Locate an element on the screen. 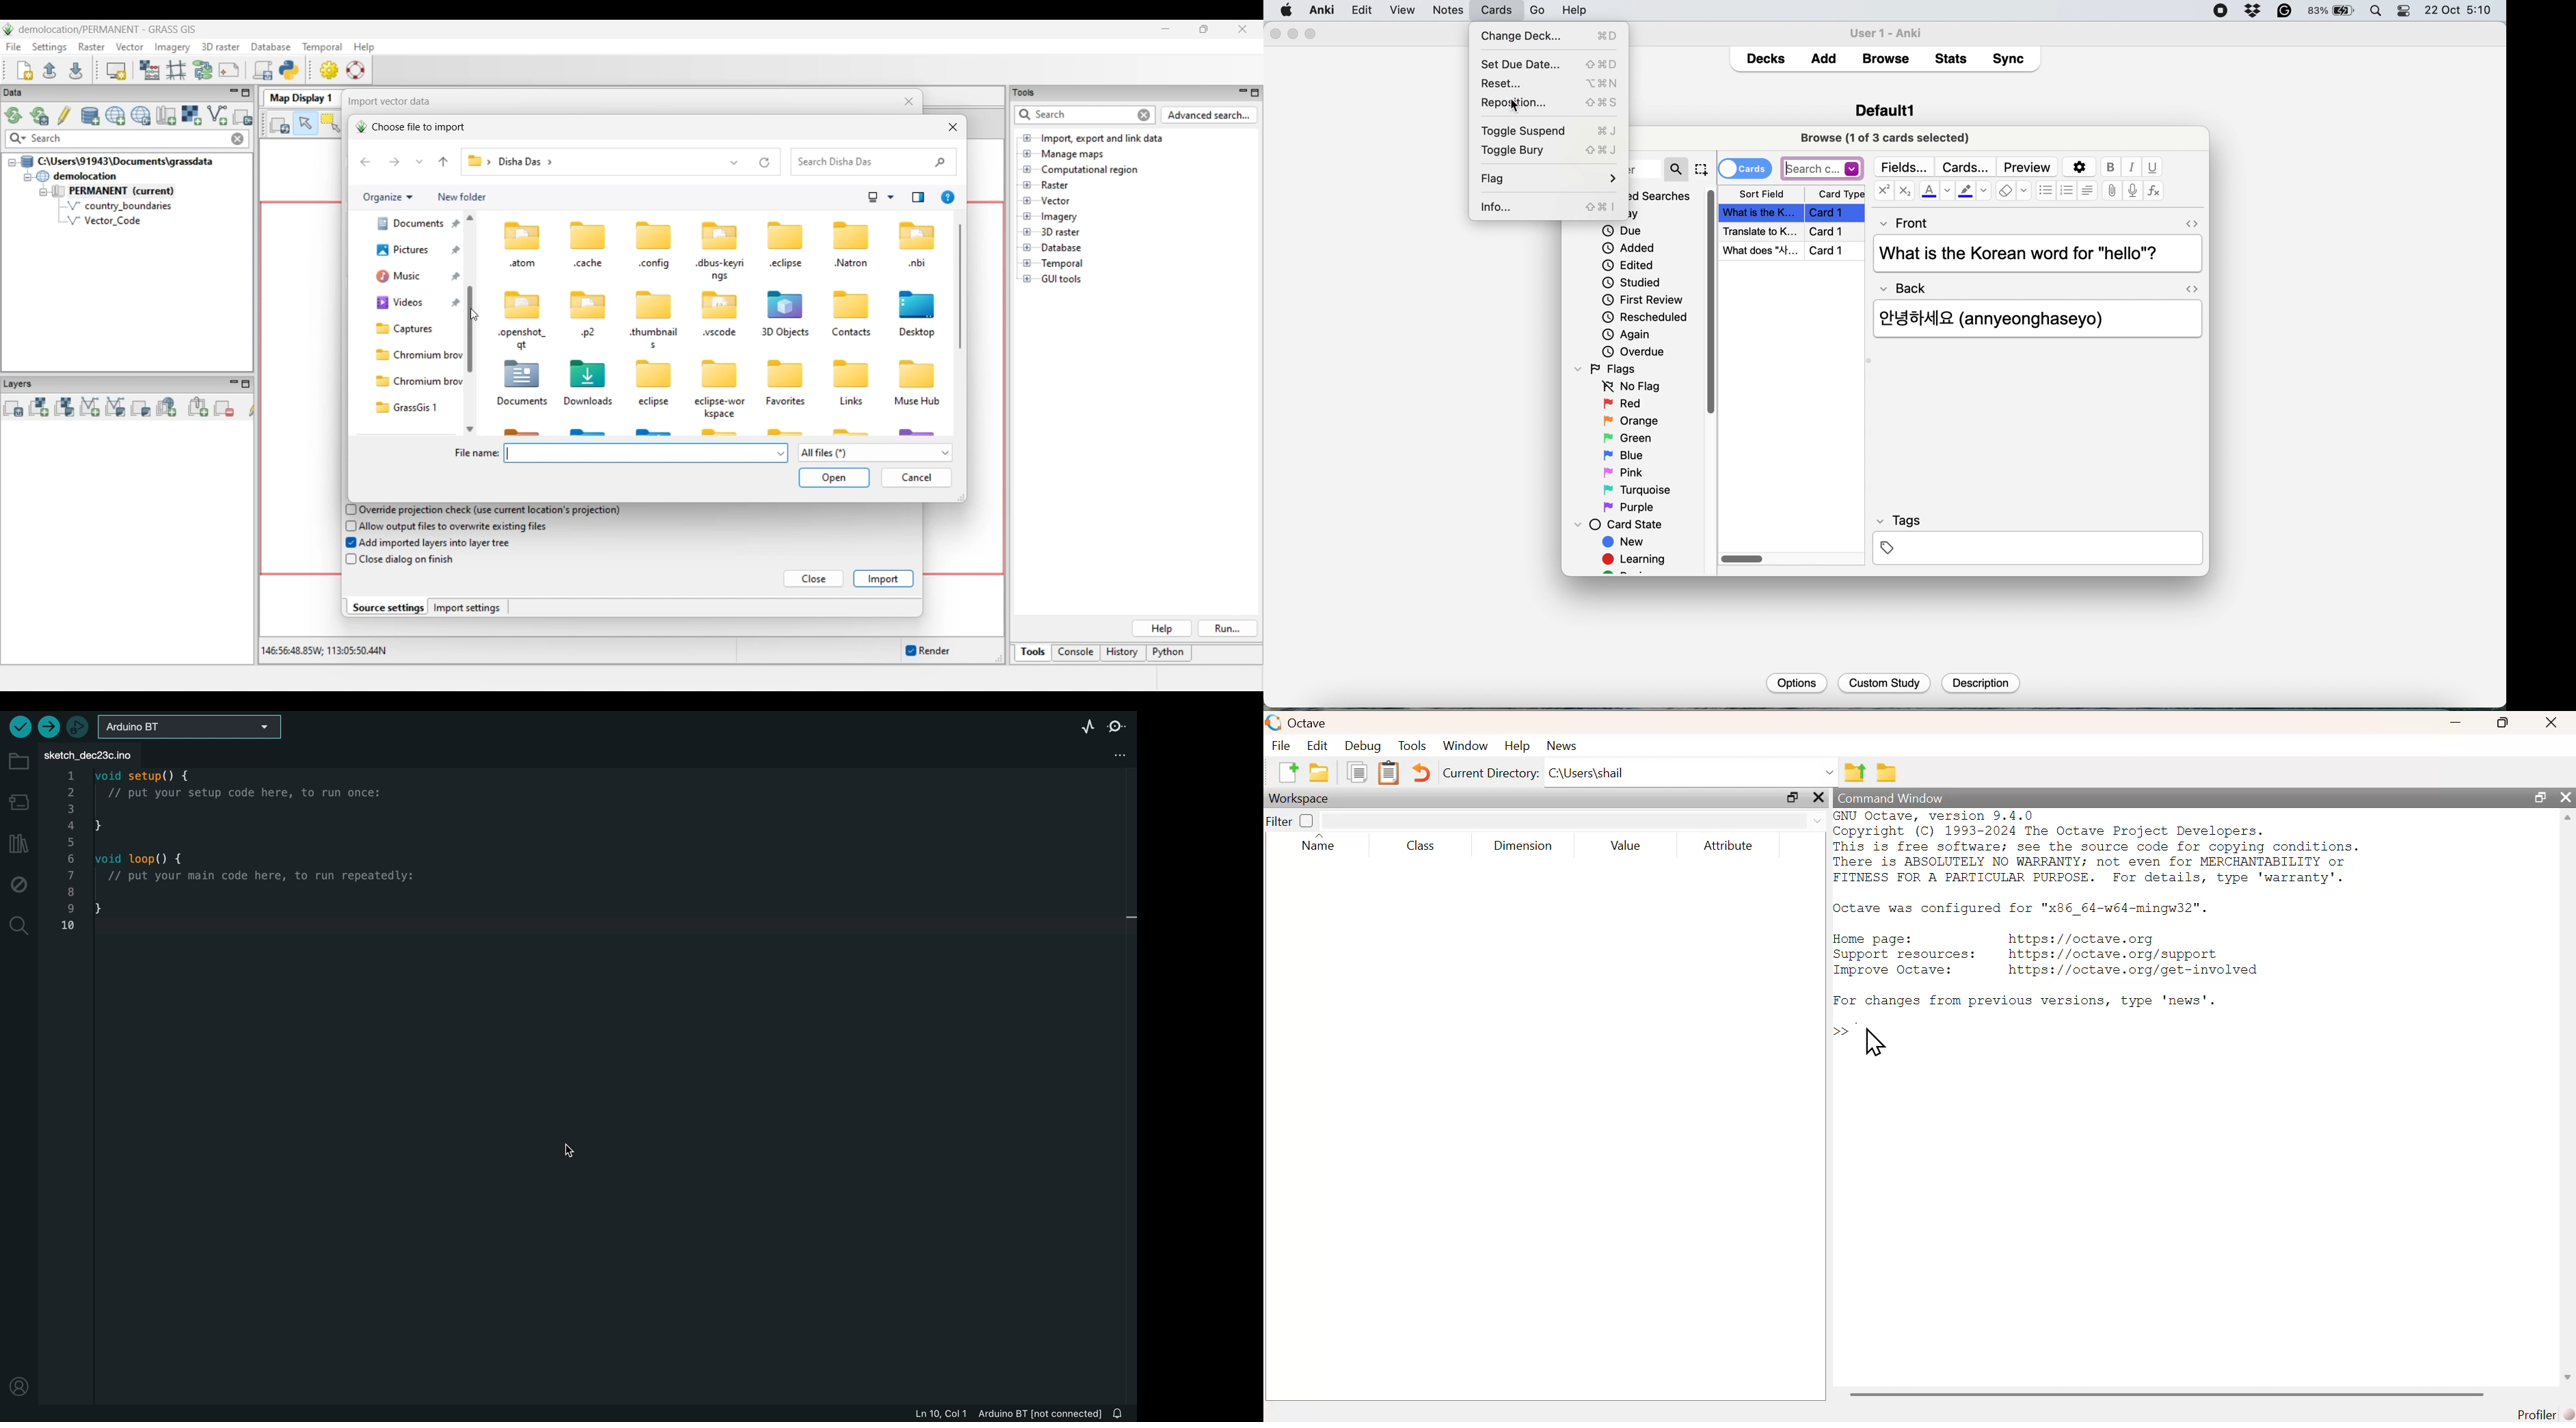 This screenshot has height=1428, width=2576. highlight color is located at coordinates (1973, 193).